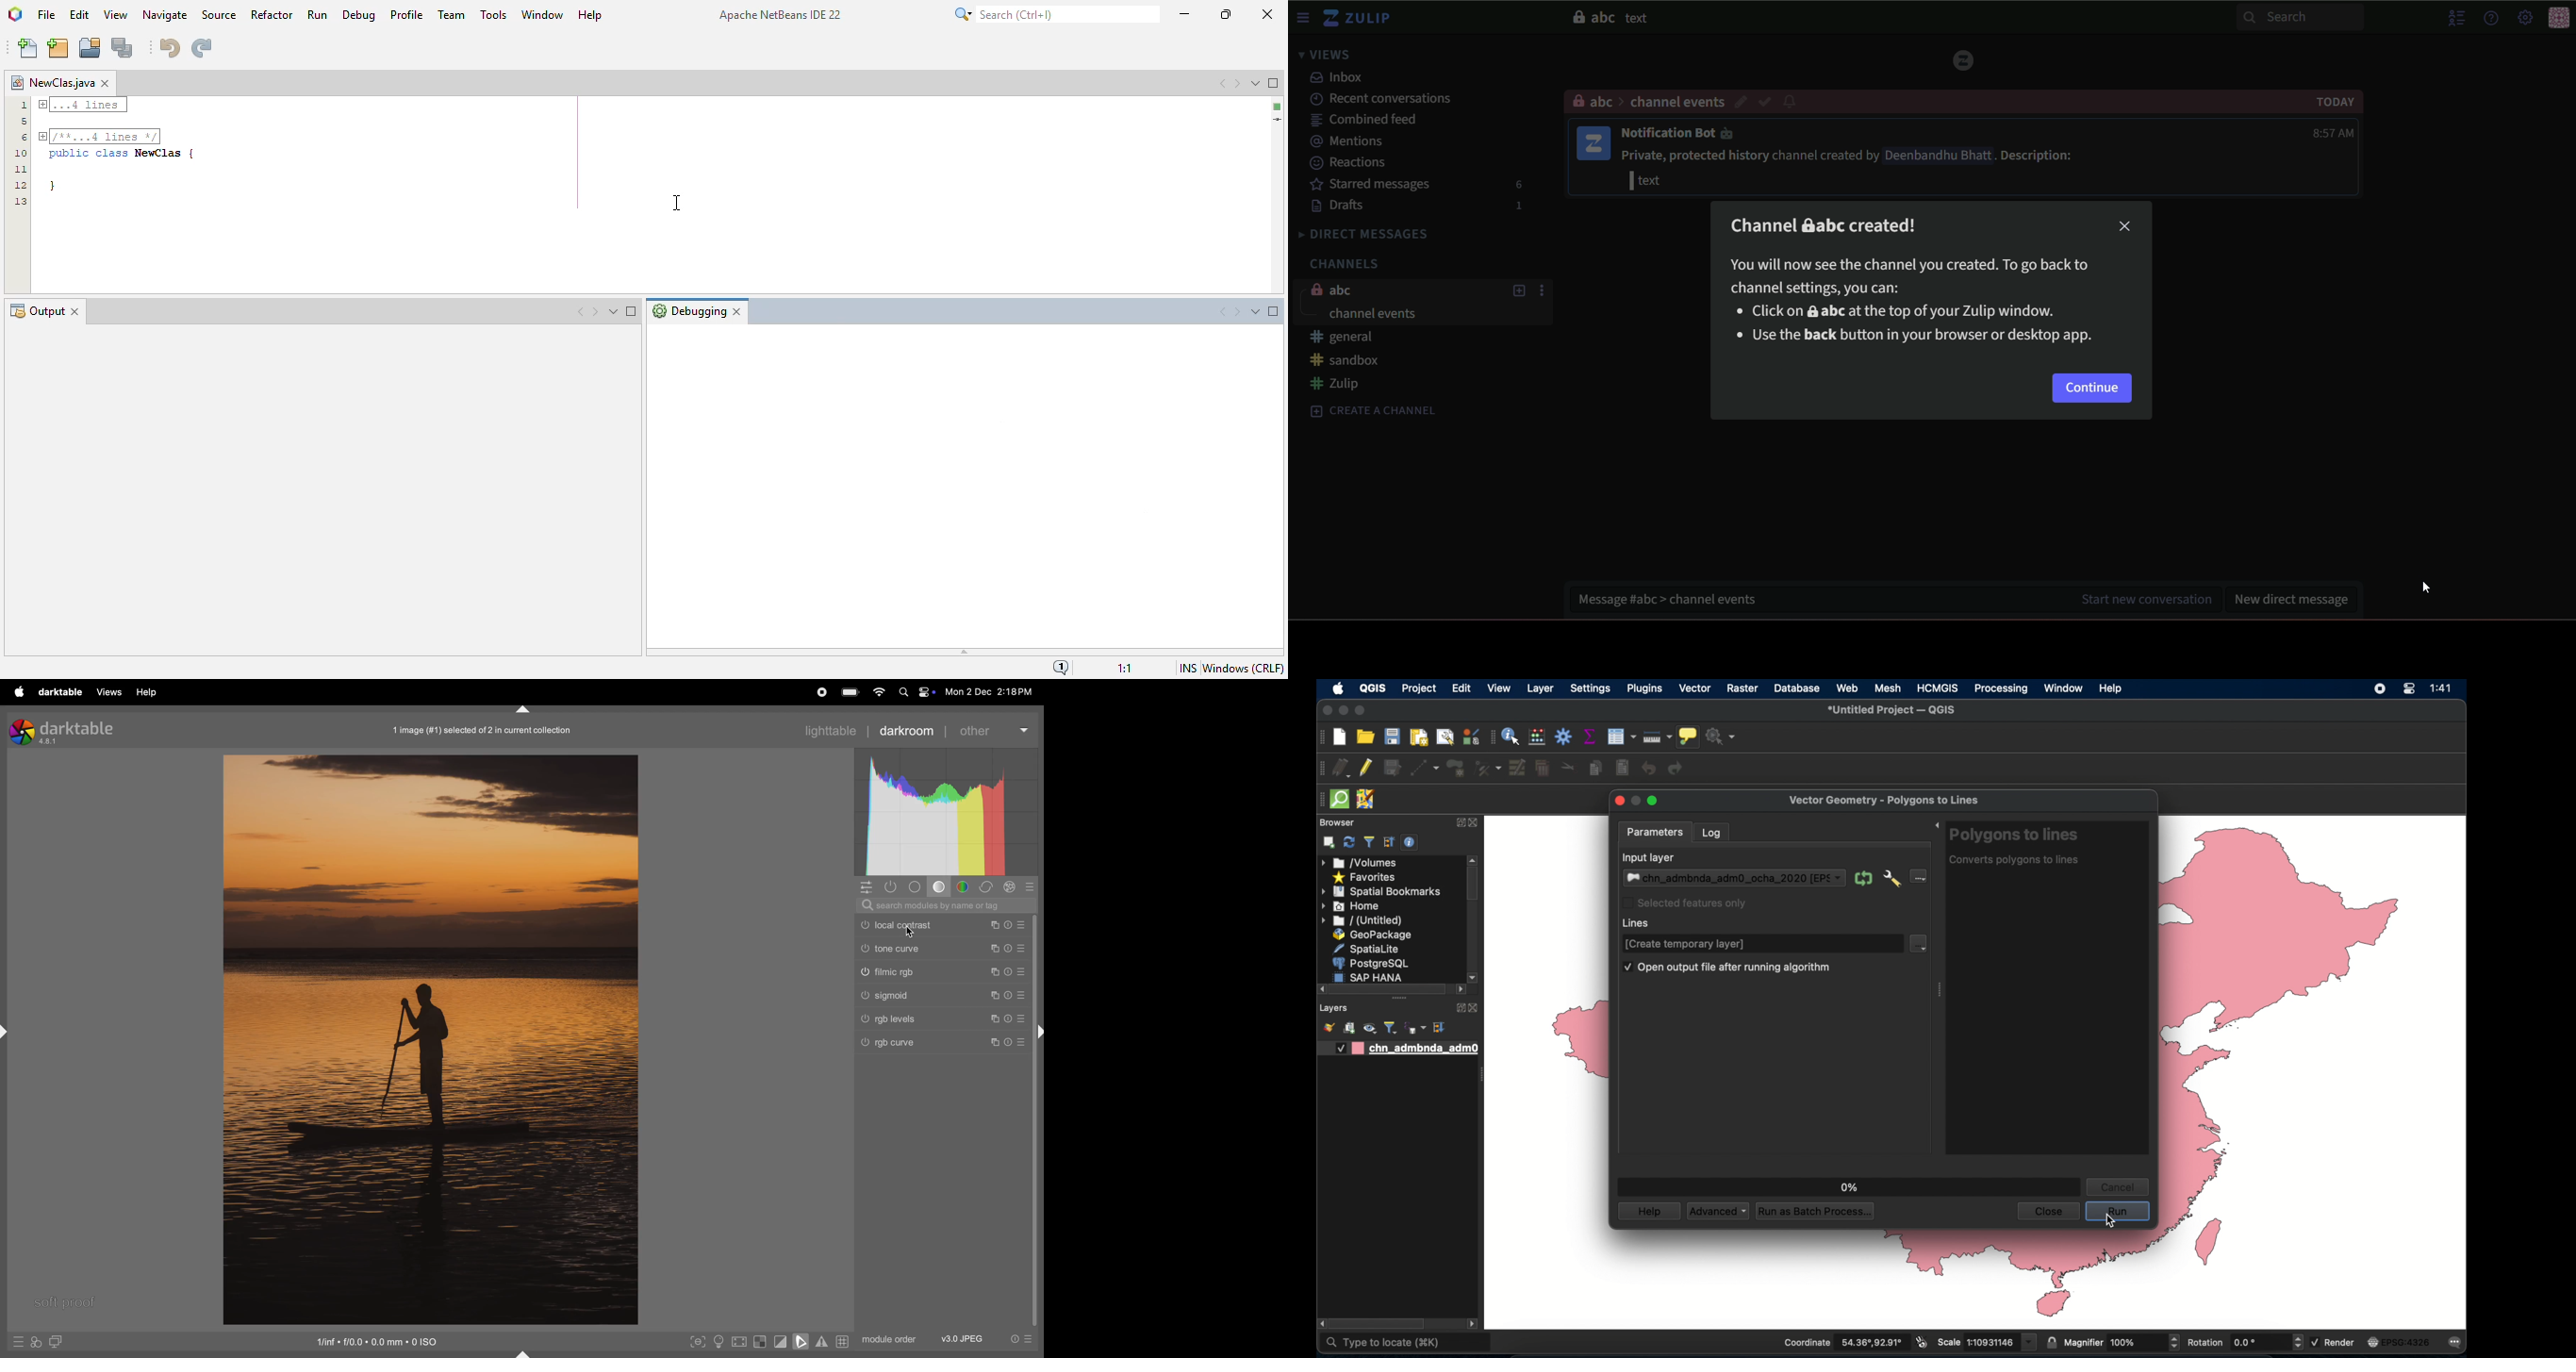  I want to click on layer, so click(1539, 689).